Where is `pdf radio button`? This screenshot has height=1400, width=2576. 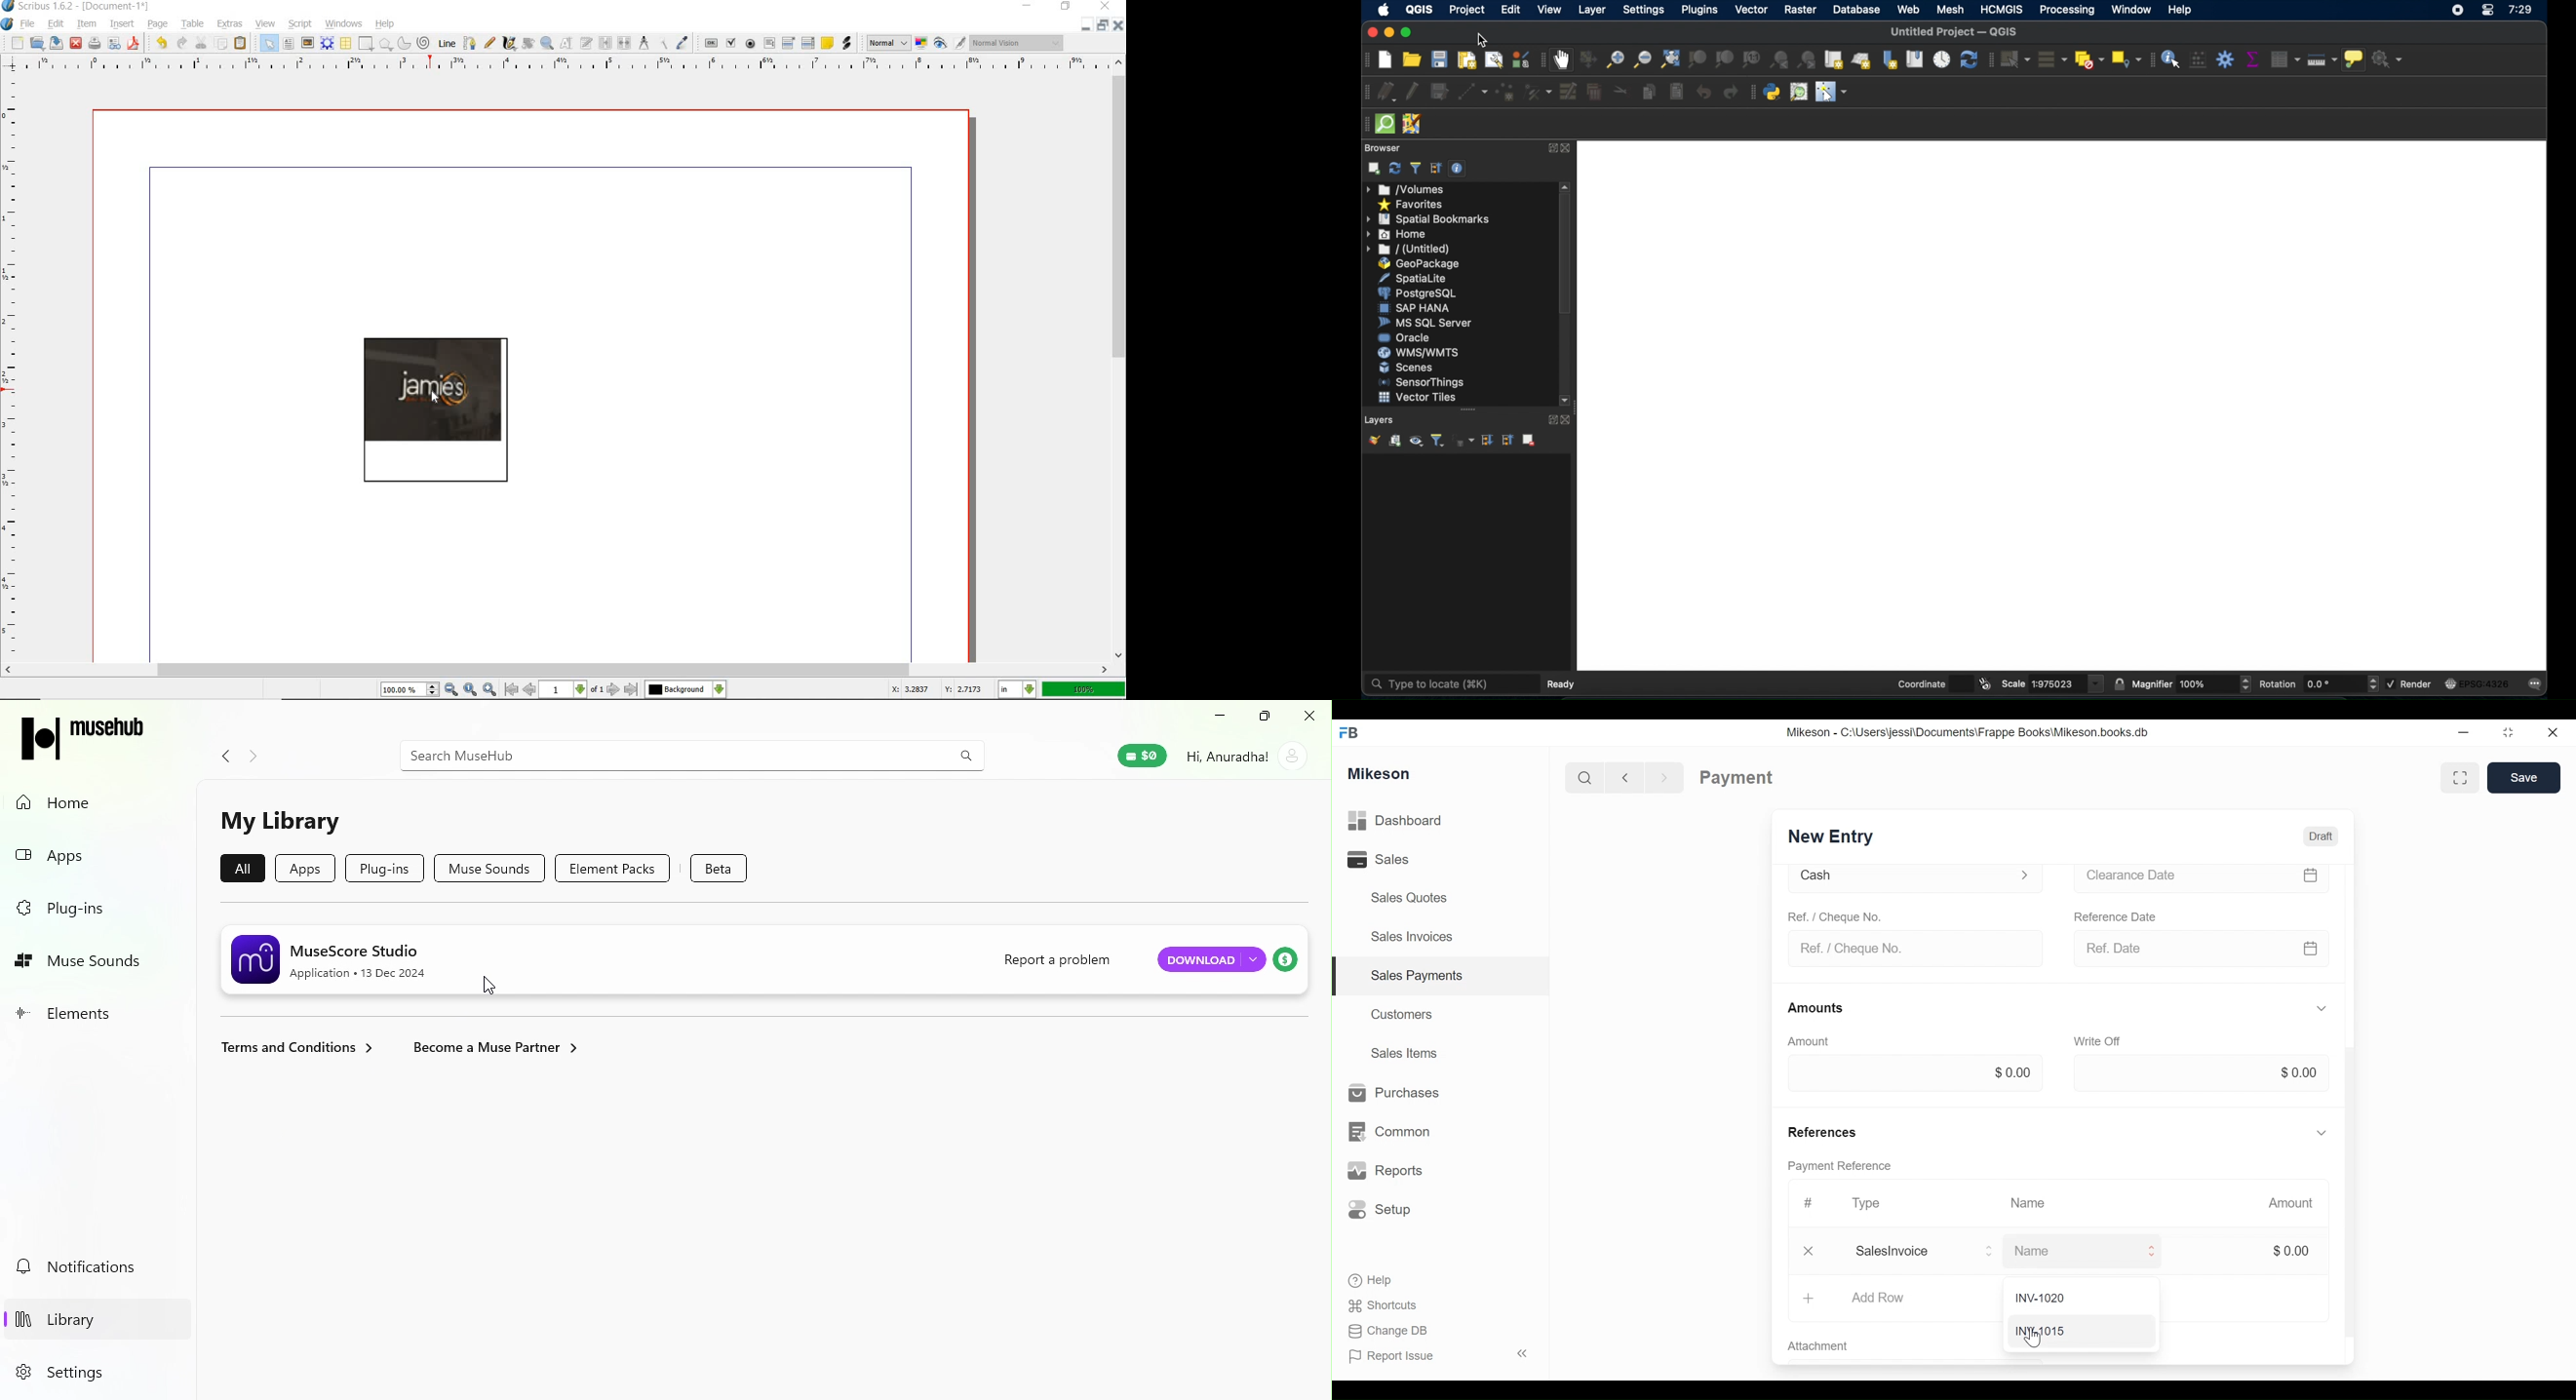
pdf radio button is located at coordinates (752, 44).